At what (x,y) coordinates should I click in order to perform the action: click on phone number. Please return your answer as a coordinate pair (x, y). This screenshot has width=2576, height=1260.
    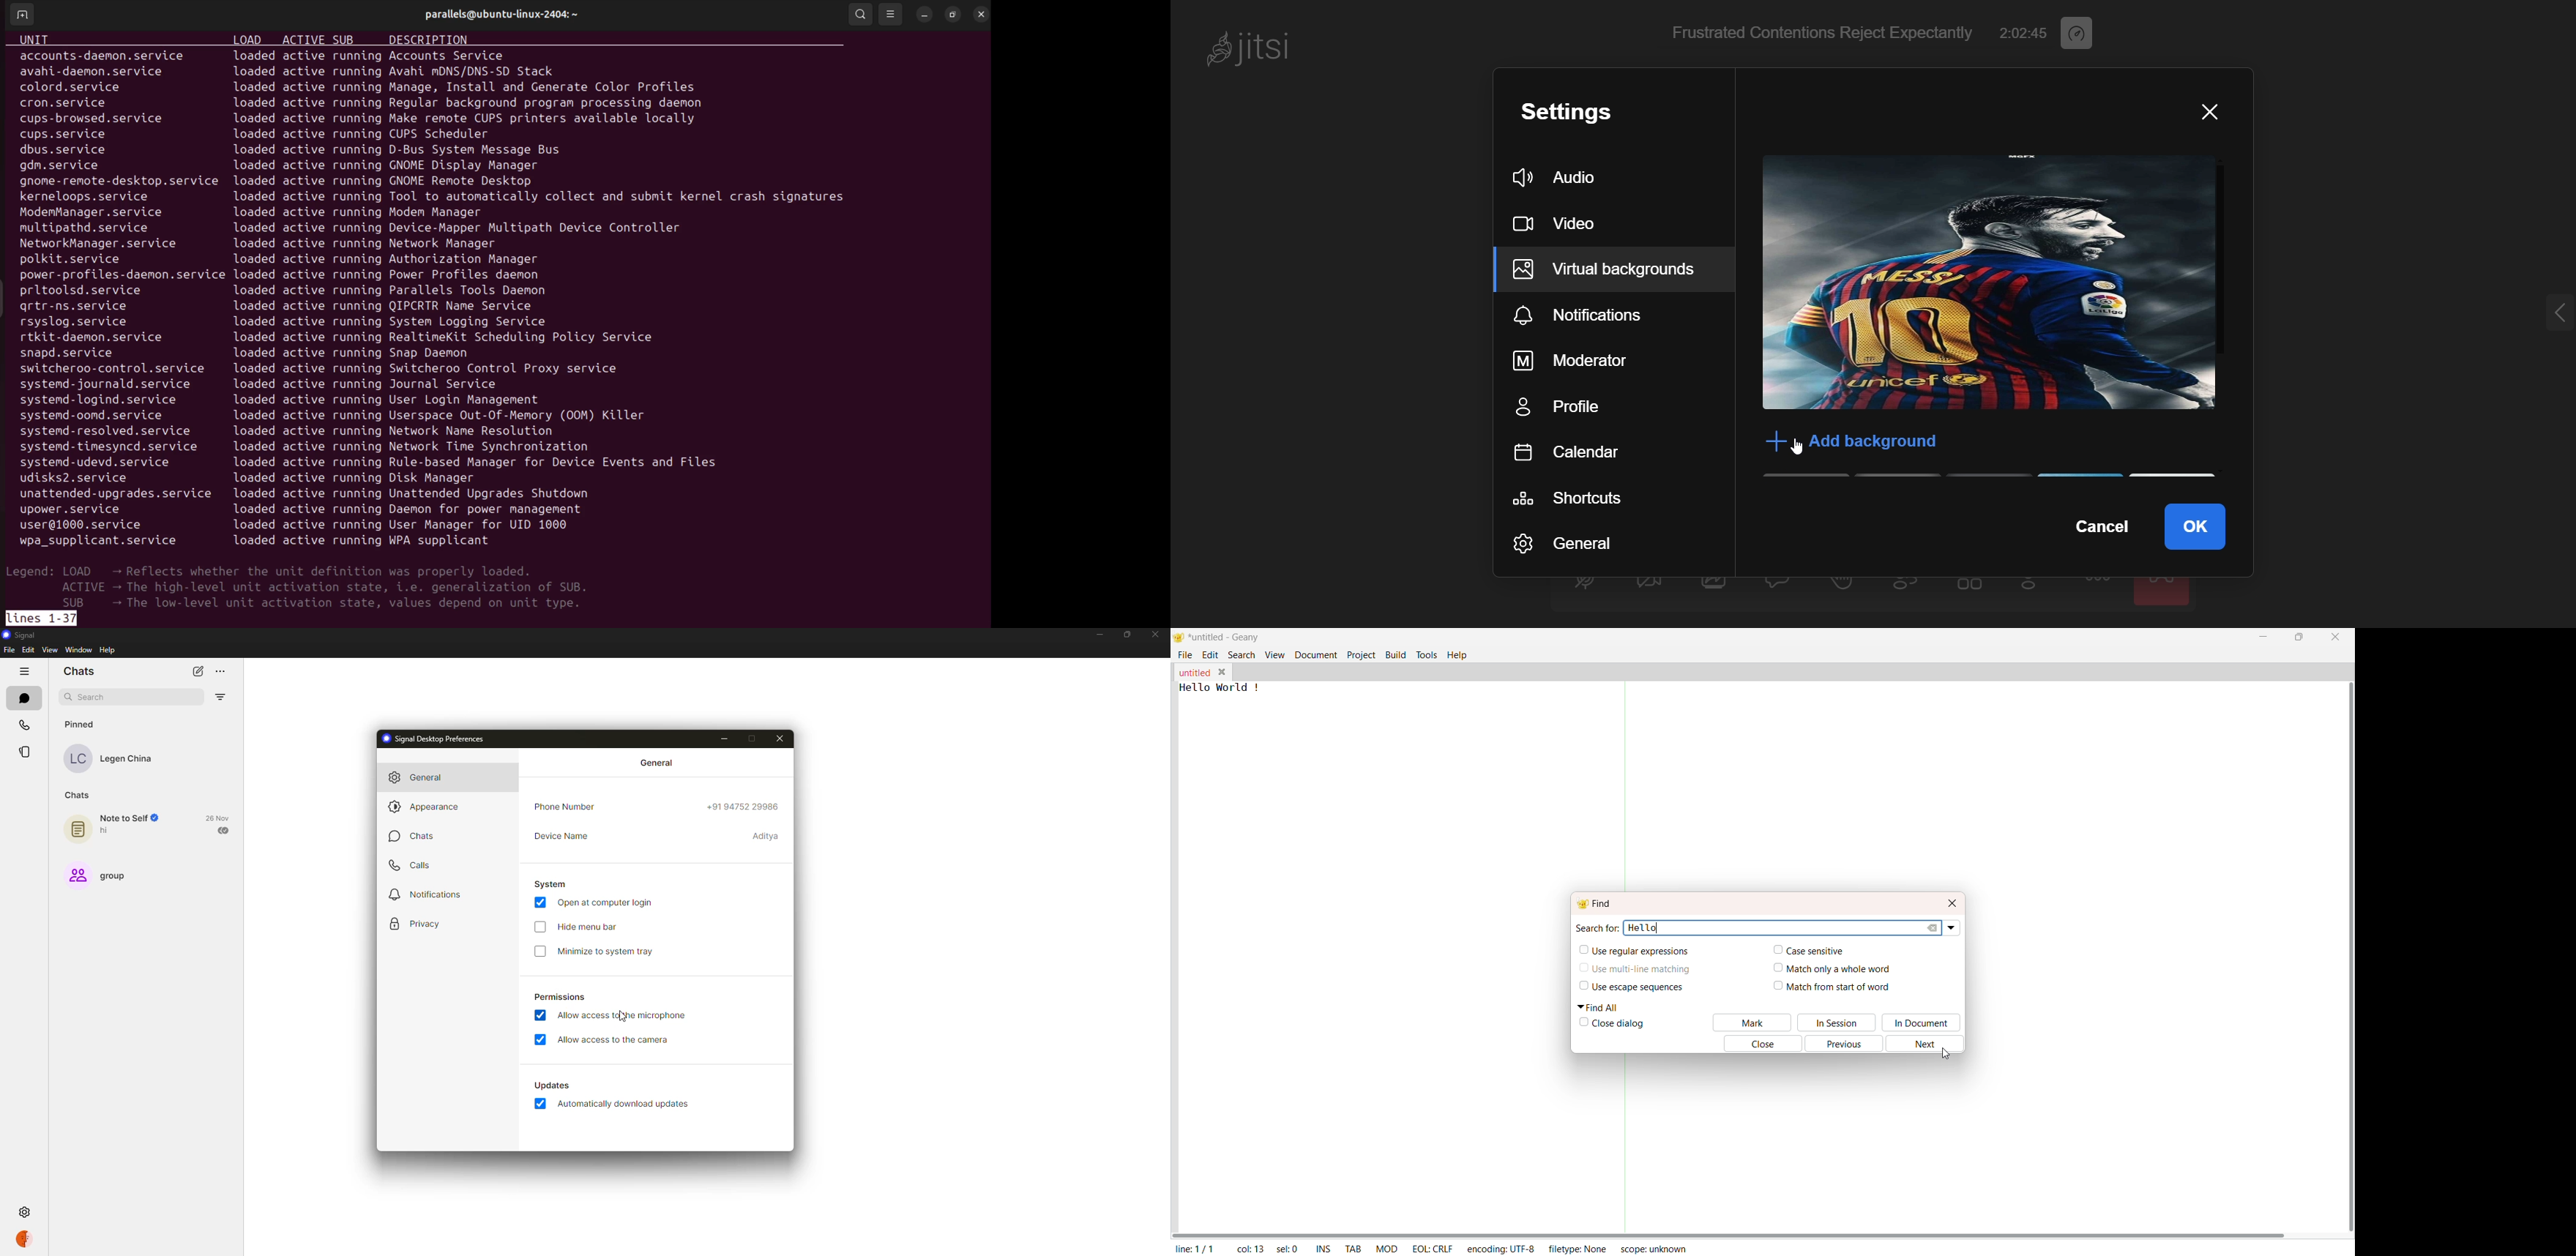
    Looking at the image, I should click on (570, 807).